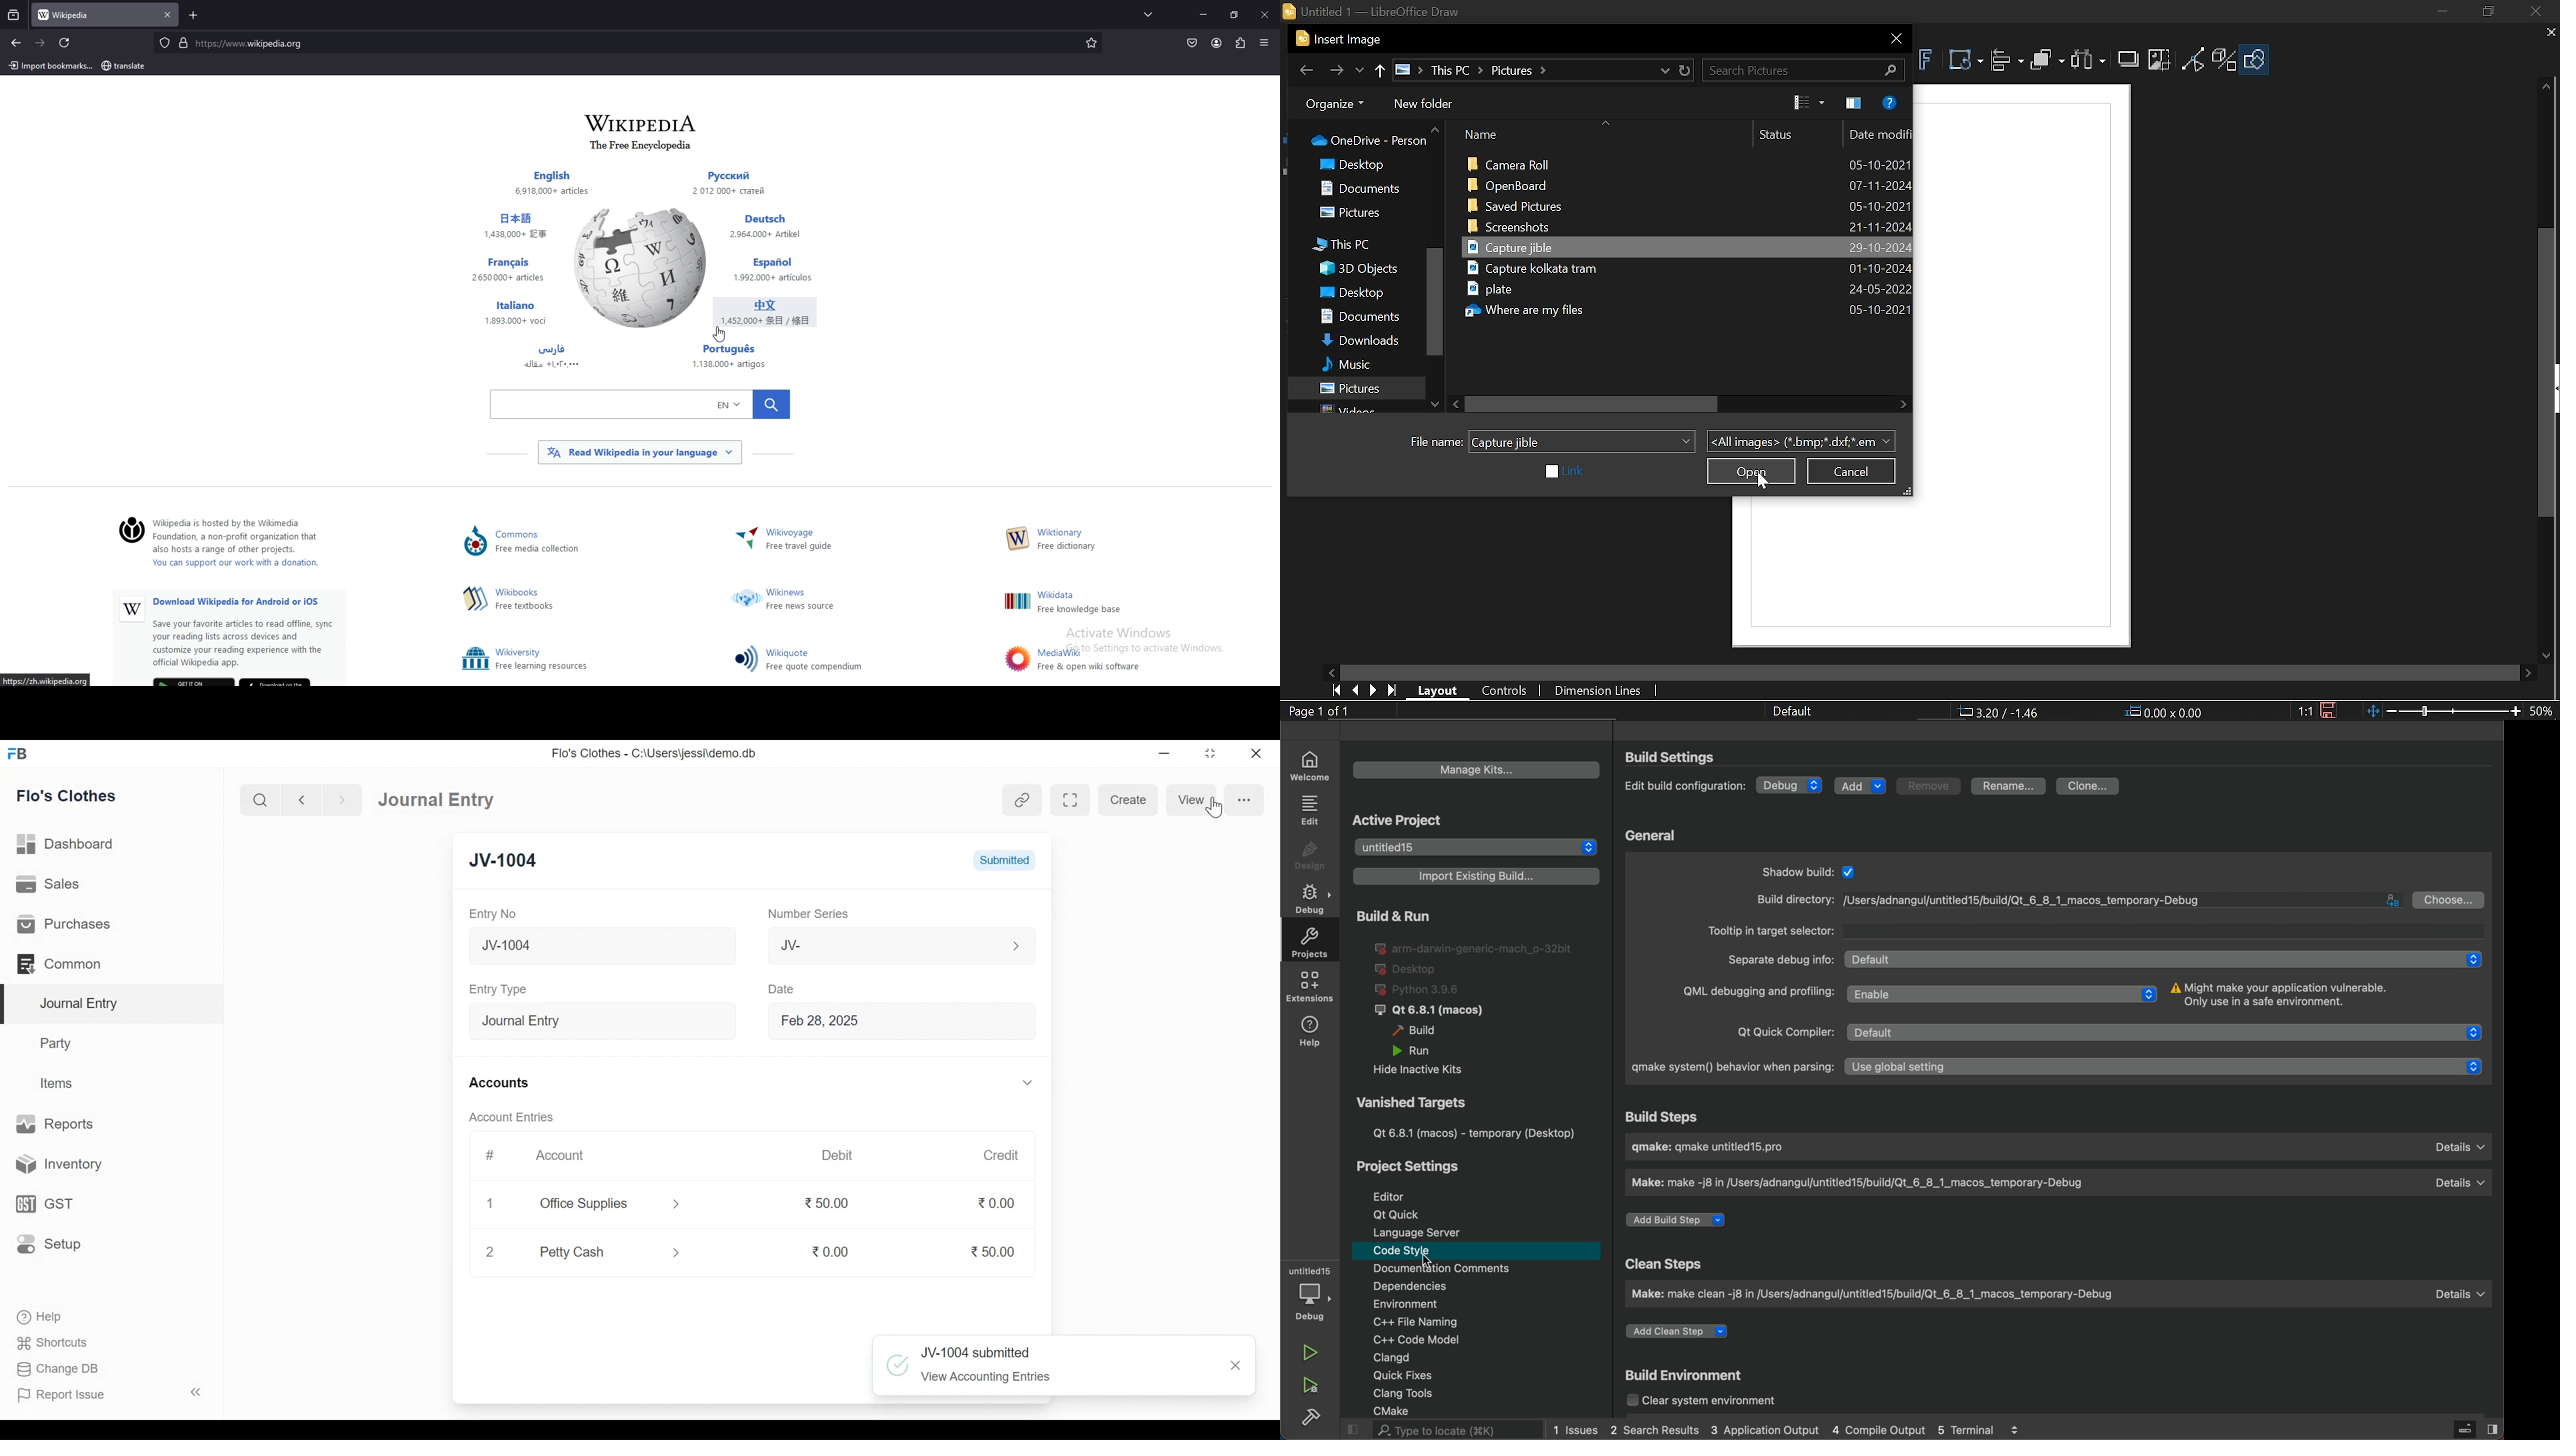  I want to click on Expand, so click(1018, 1082).